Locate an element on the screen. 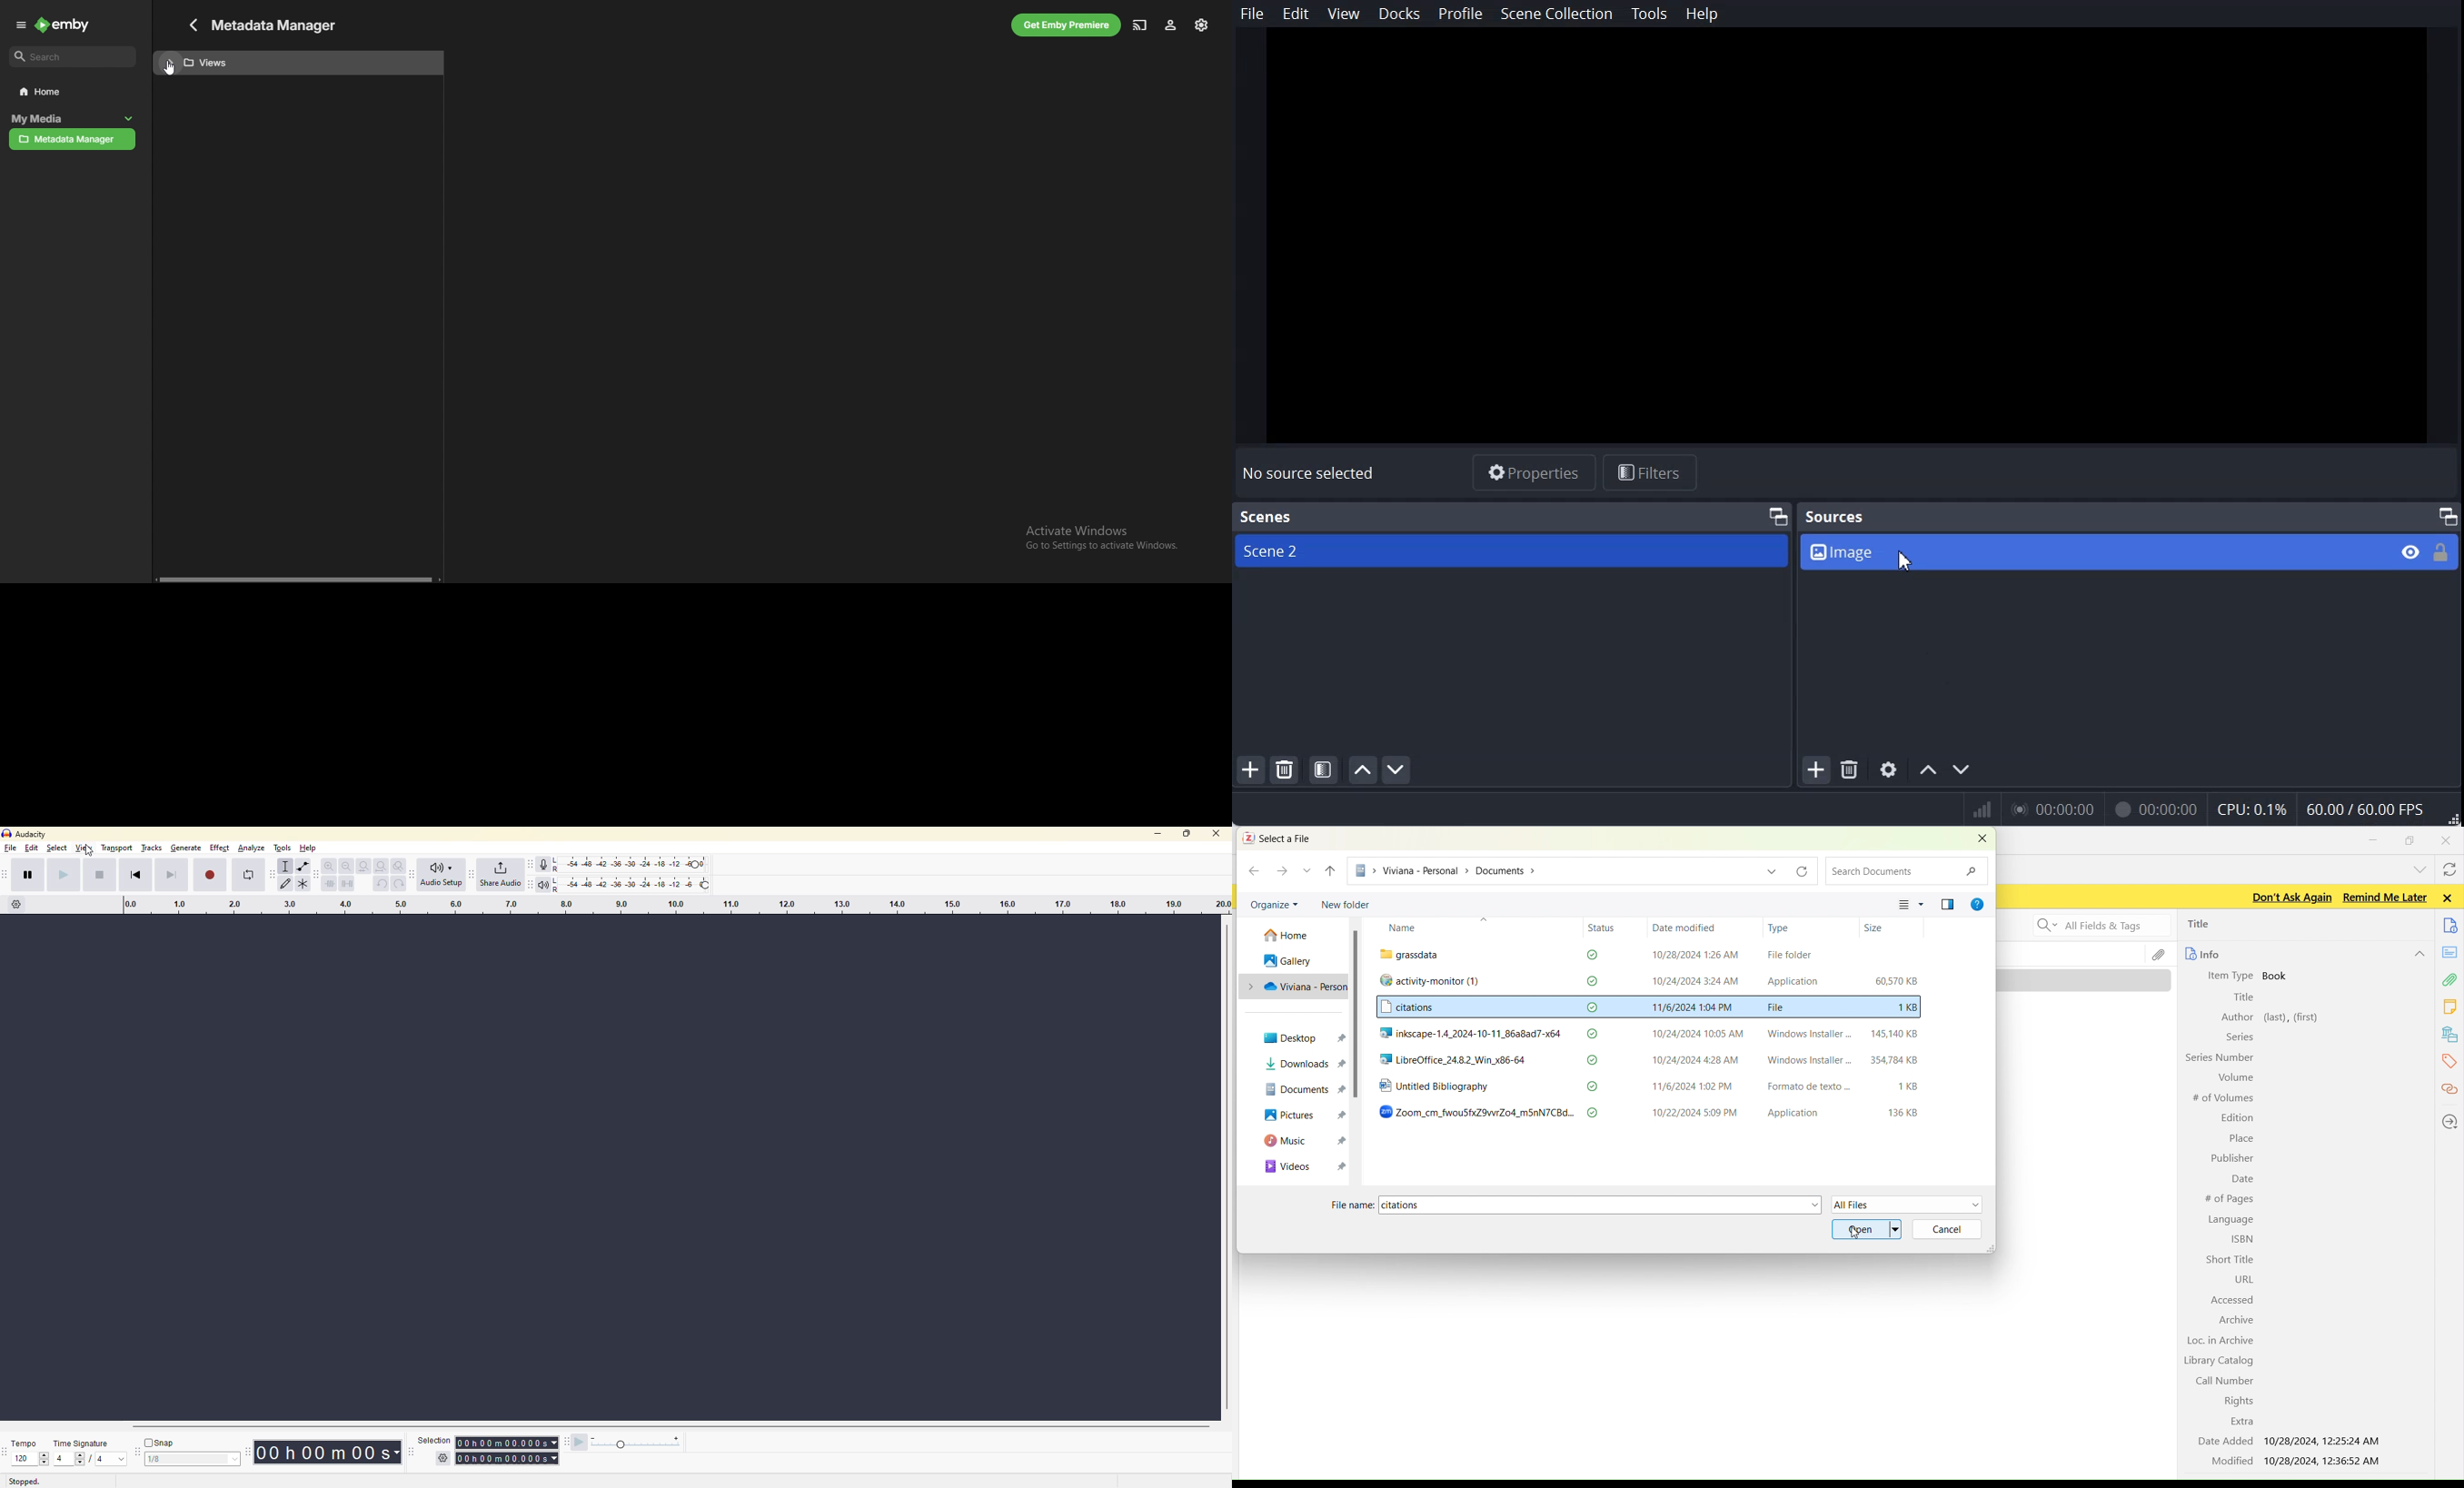 The height and width of the screenshot is (1512, 2464). activity-monitor (1) is located at coordinates (1438, 983).